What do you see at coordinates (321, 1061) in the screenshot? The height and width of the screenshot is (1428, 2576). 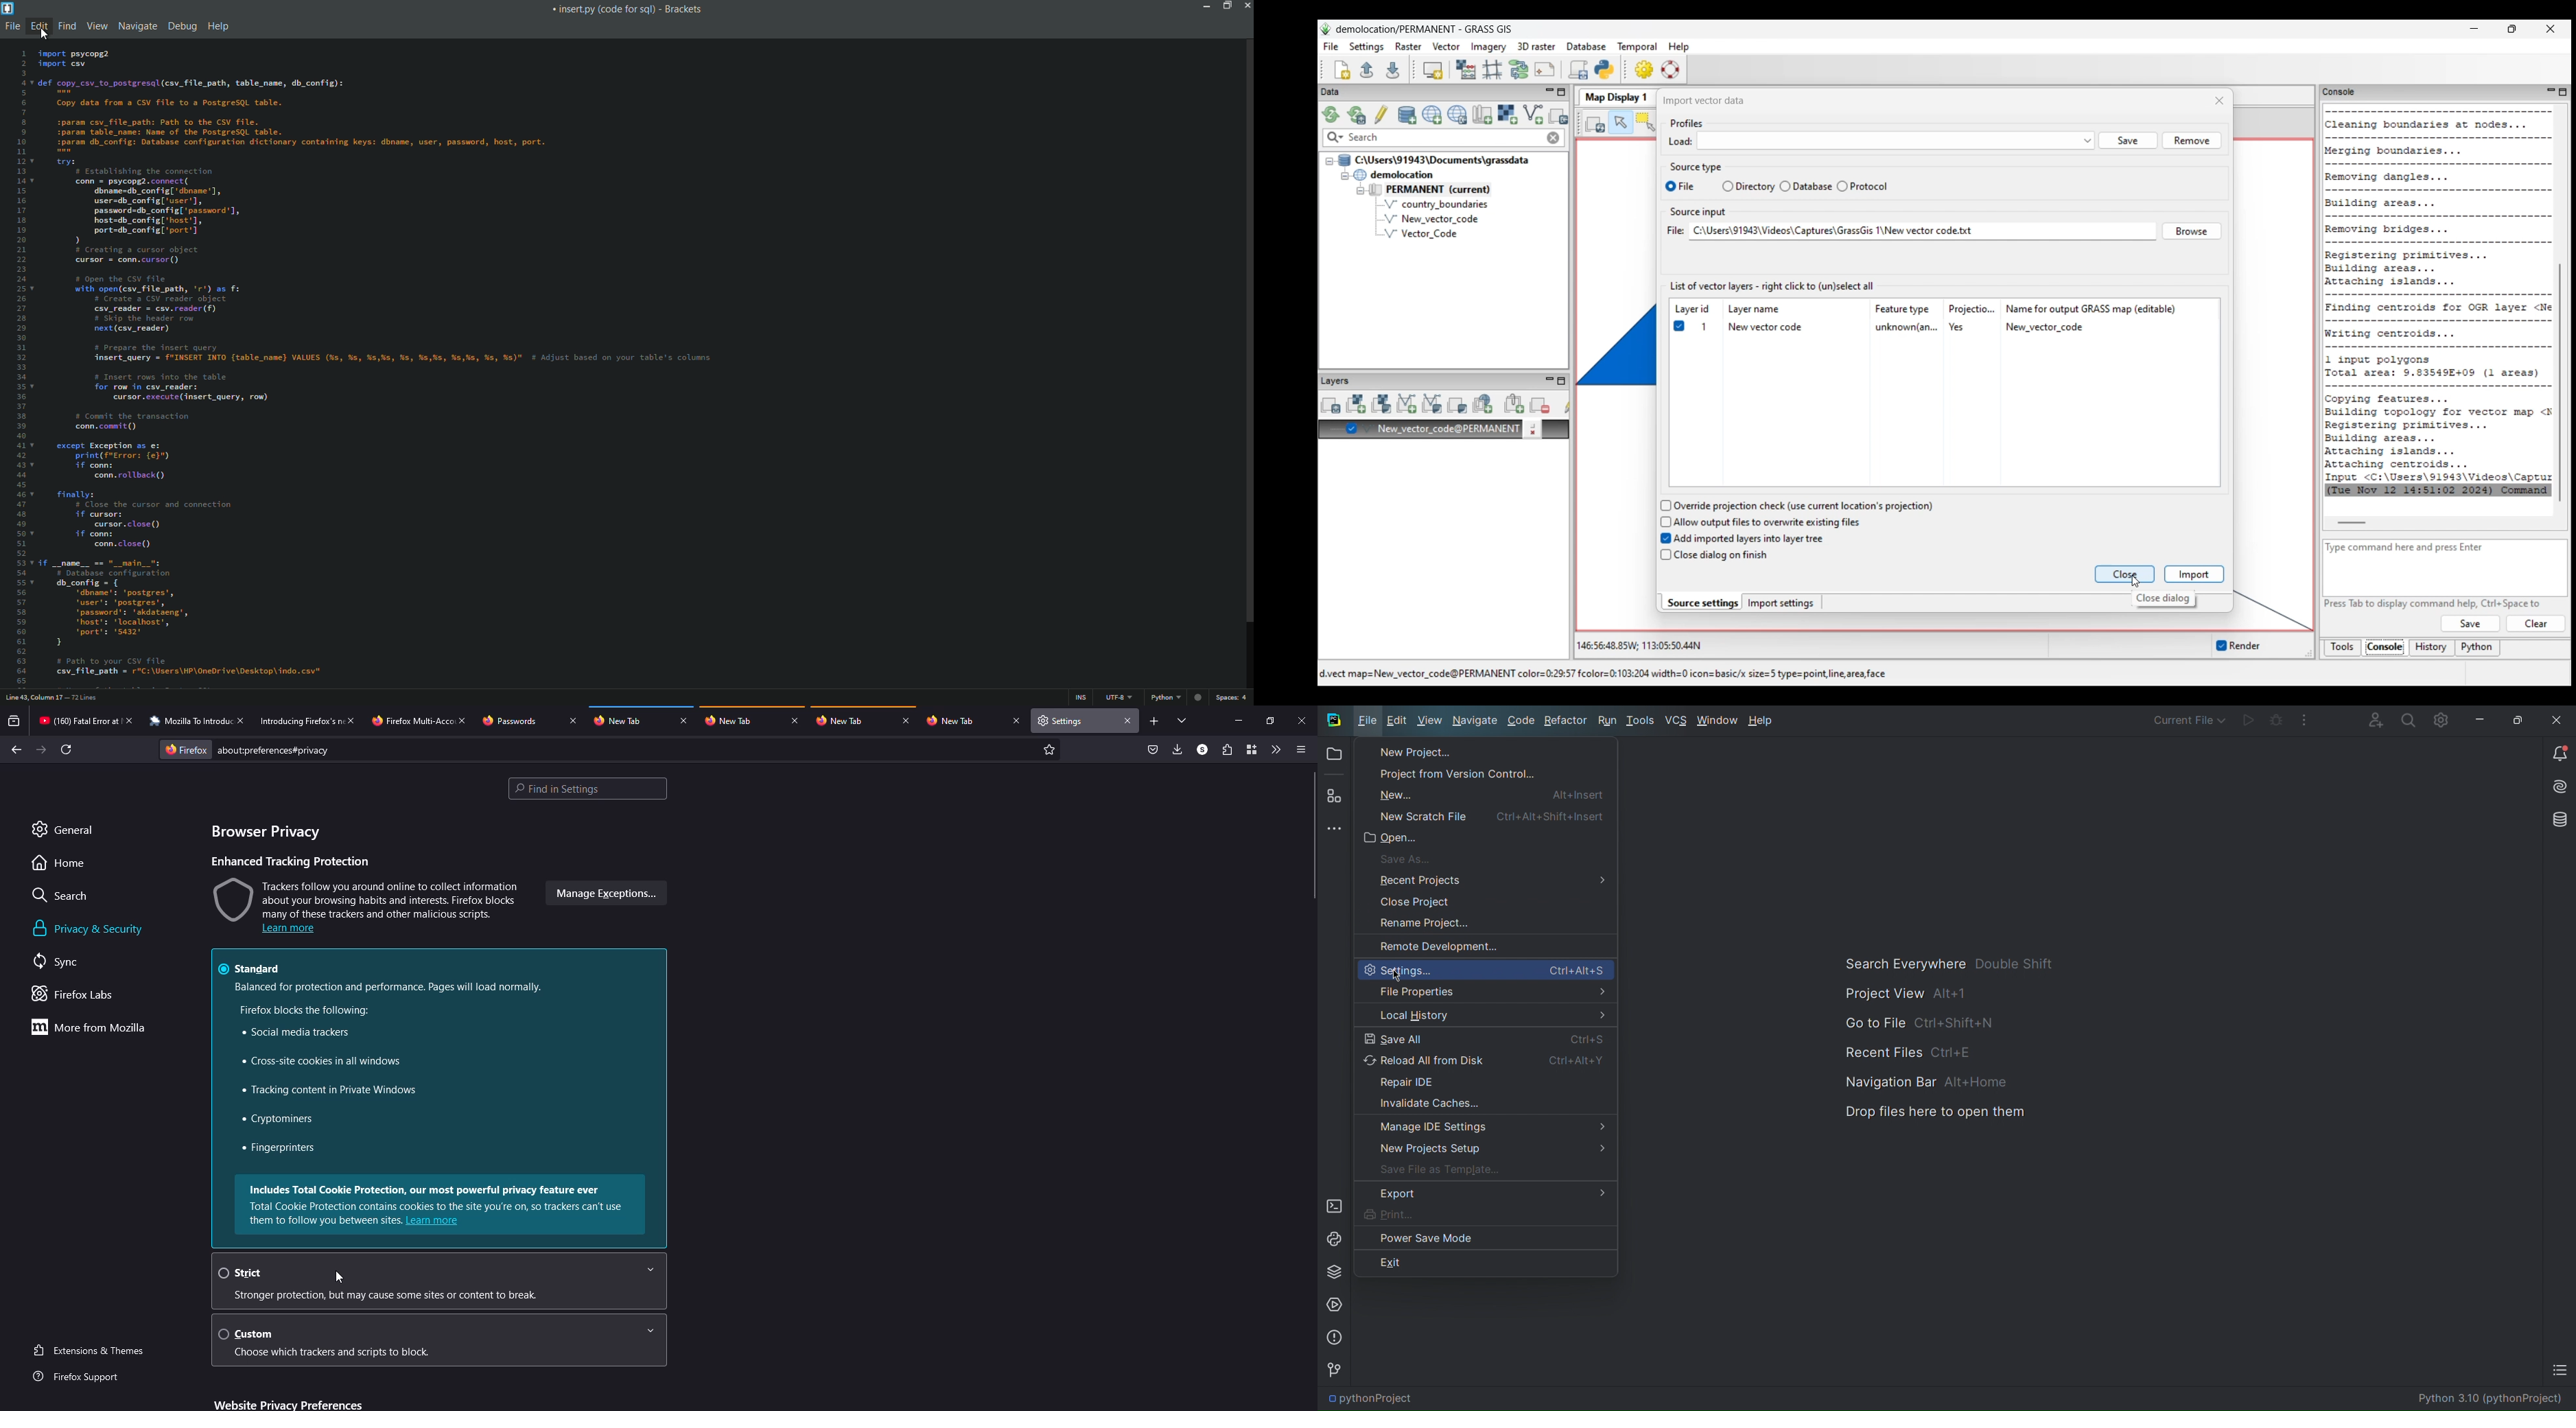 I see `cross-site cookies in all windows` at bounding box center [321, 1061].